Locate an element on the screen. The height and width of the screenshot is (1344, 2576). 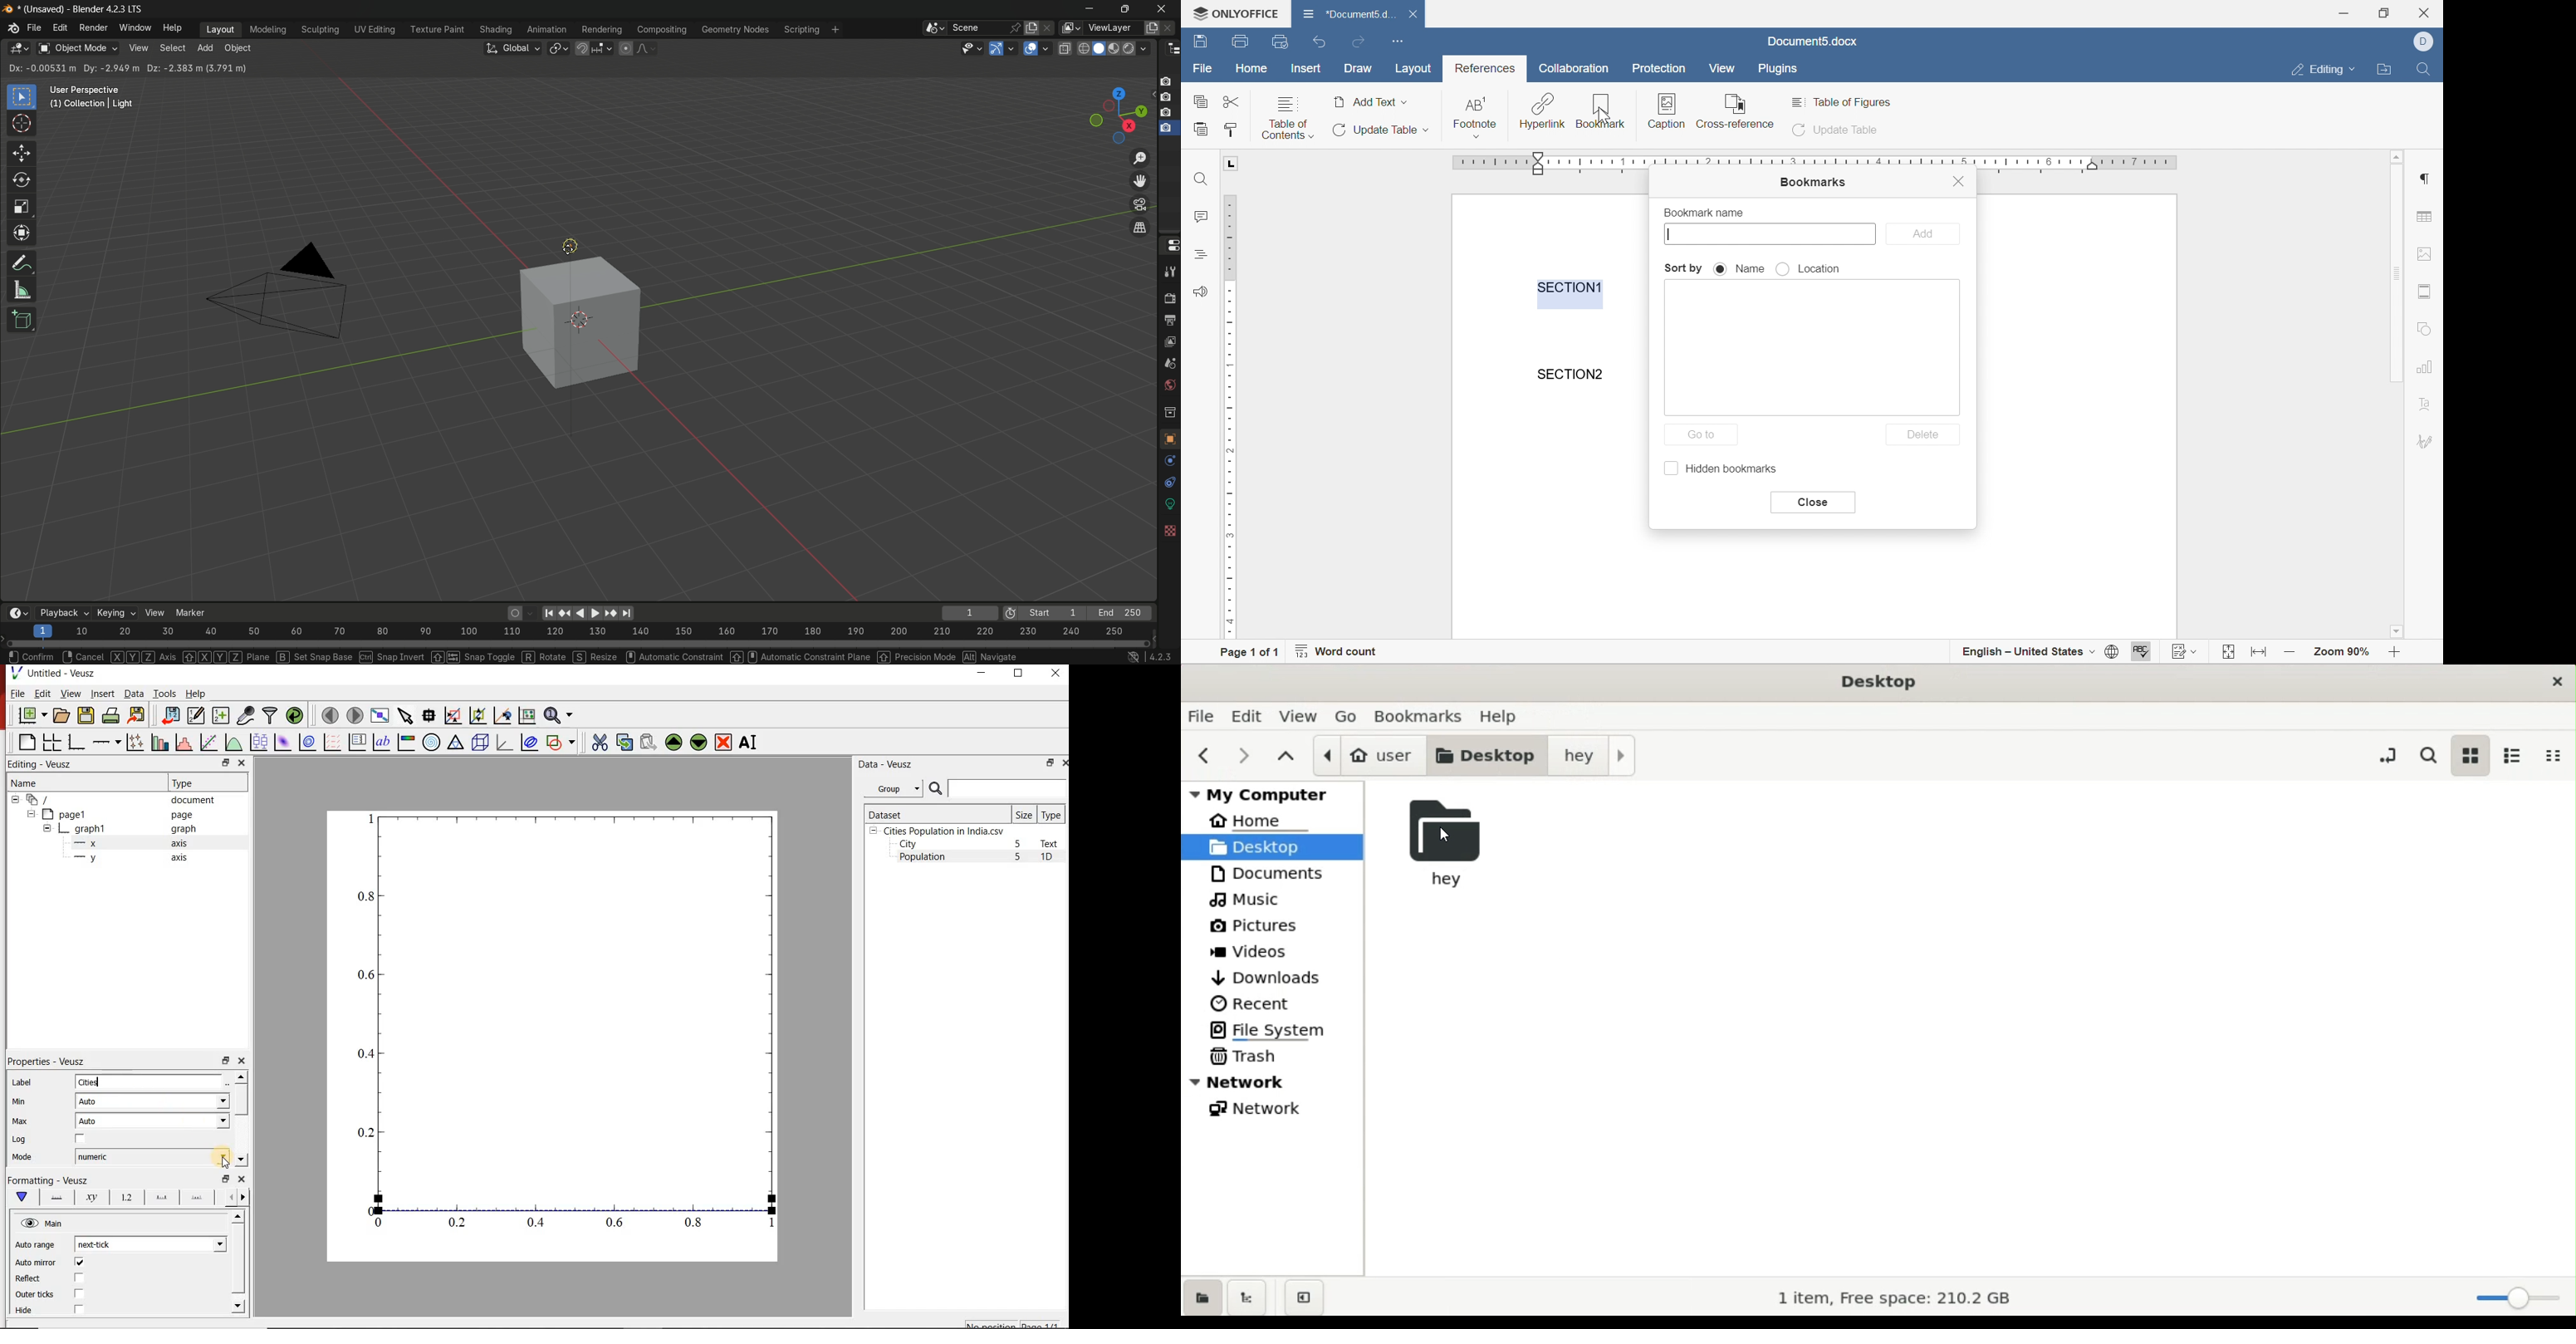
zoom out is located at coordinates (2398, 653).